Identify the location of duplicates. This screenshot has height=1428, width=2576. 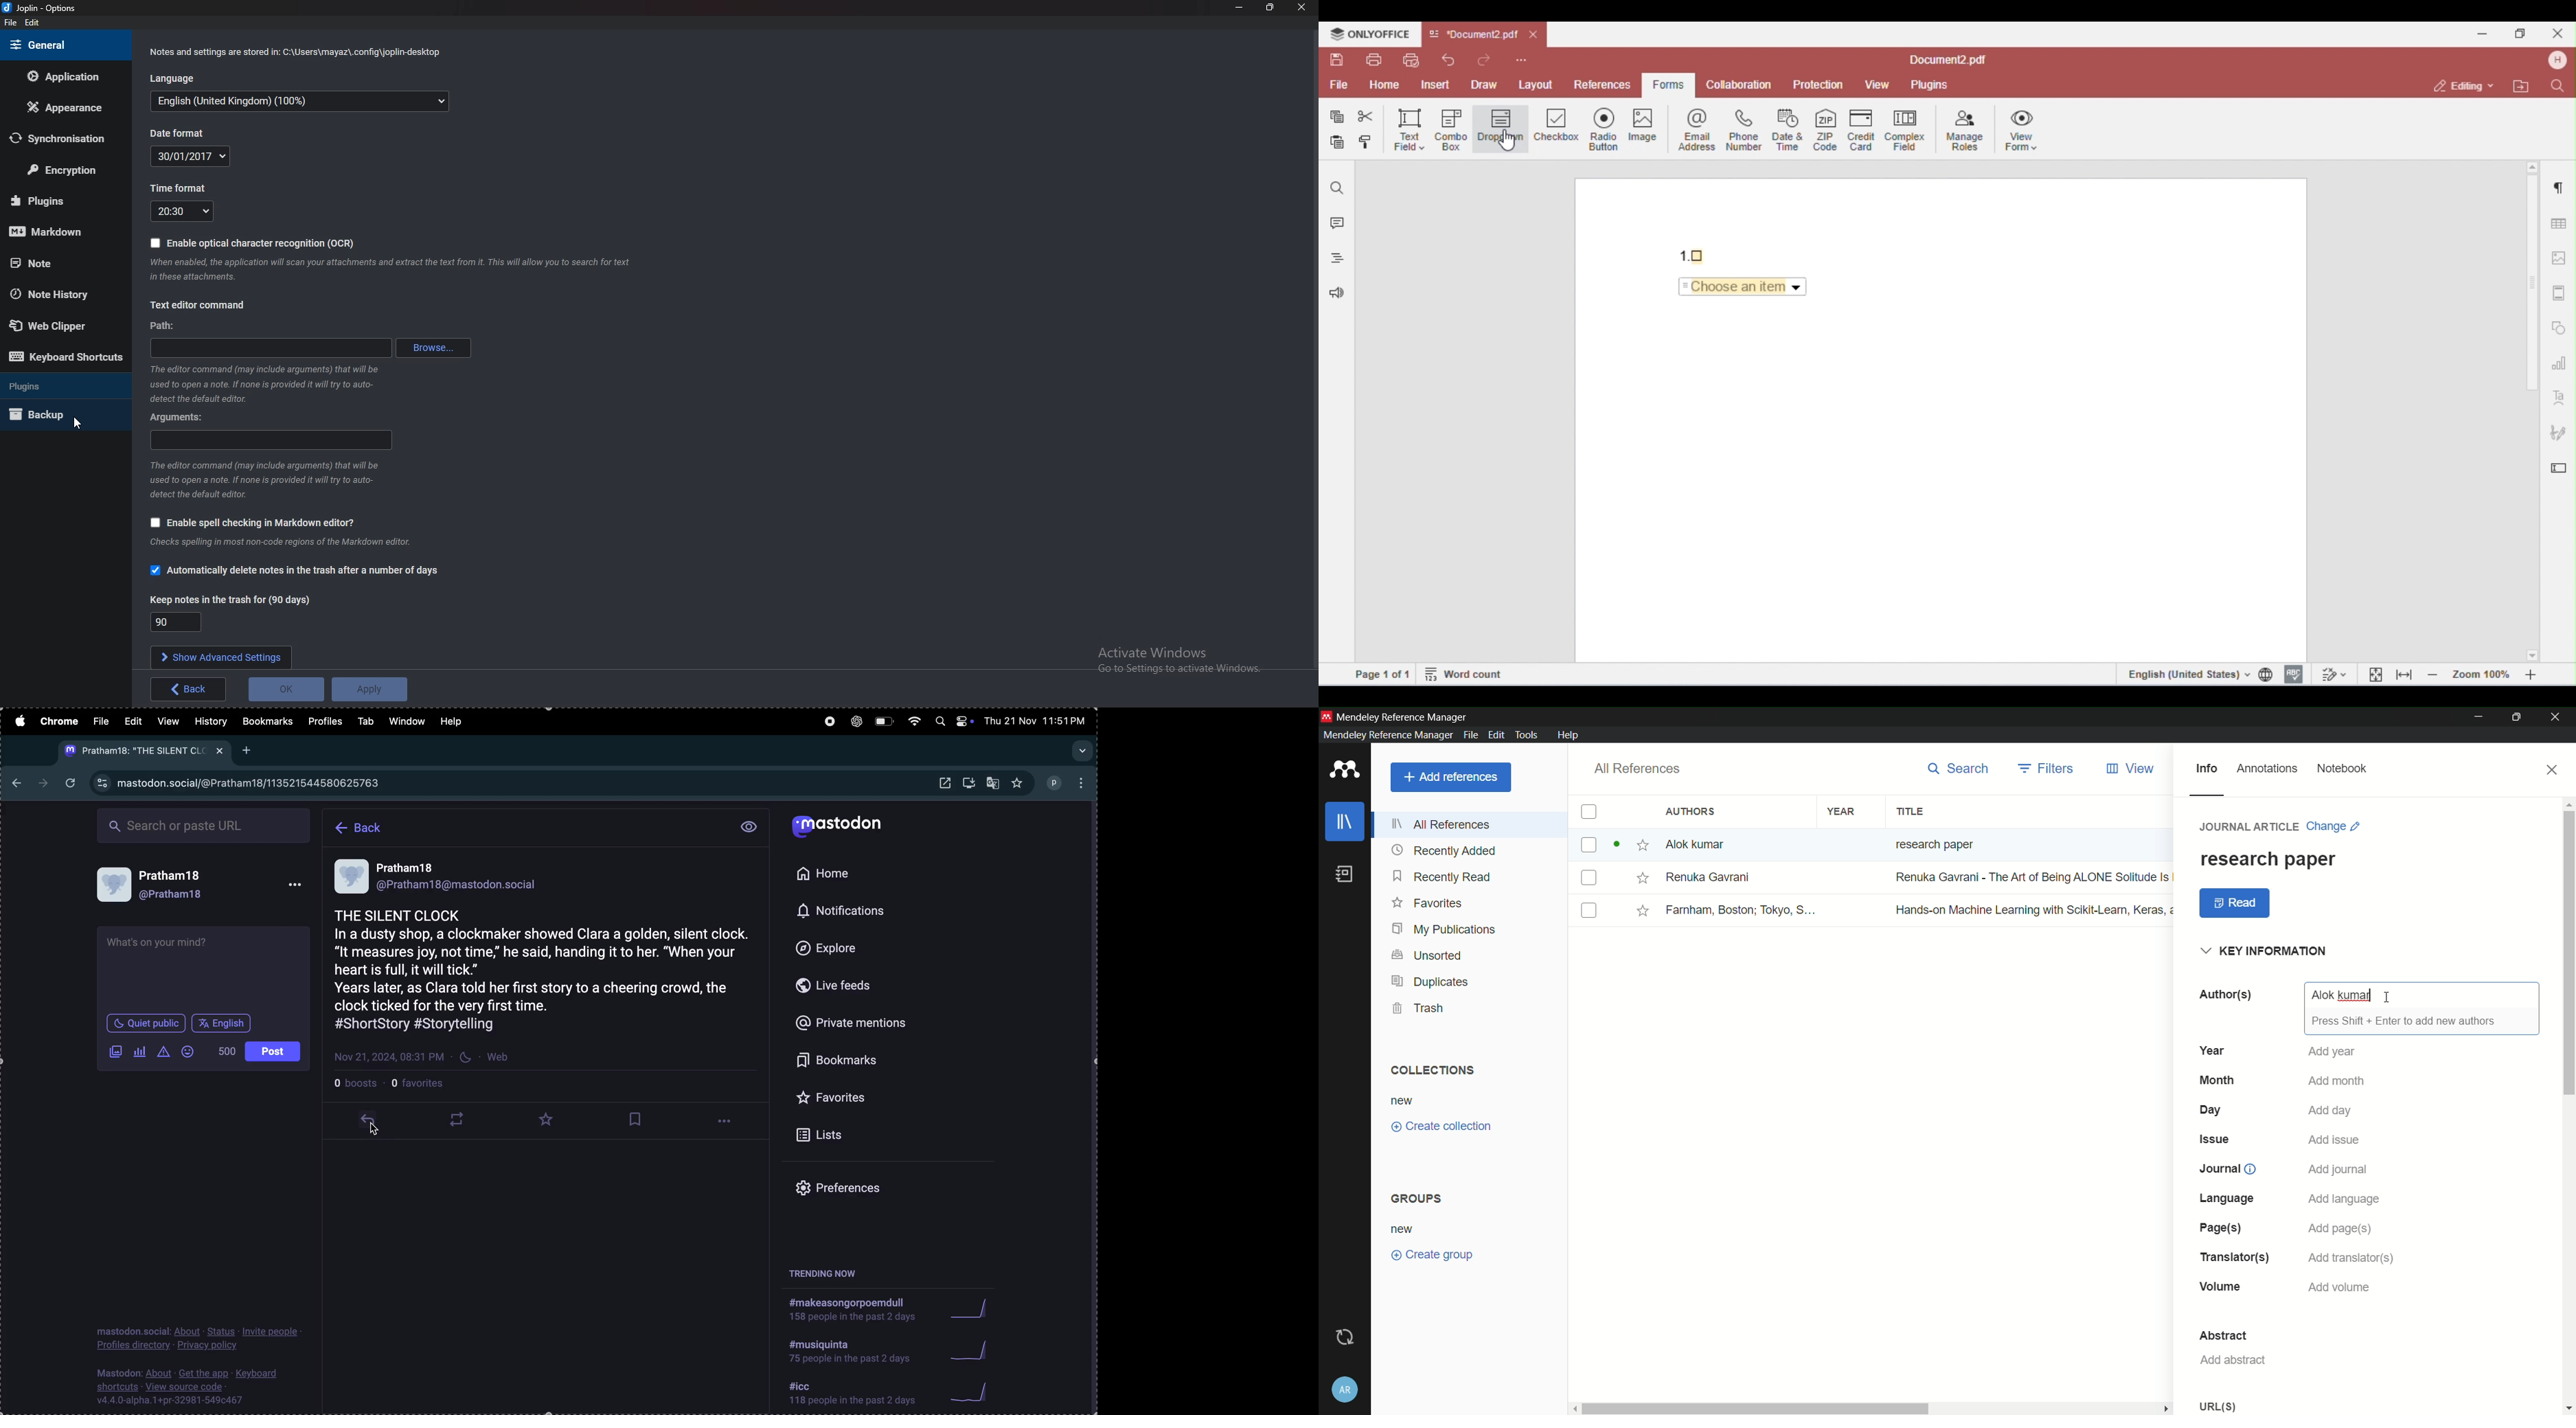
(1429, 983).